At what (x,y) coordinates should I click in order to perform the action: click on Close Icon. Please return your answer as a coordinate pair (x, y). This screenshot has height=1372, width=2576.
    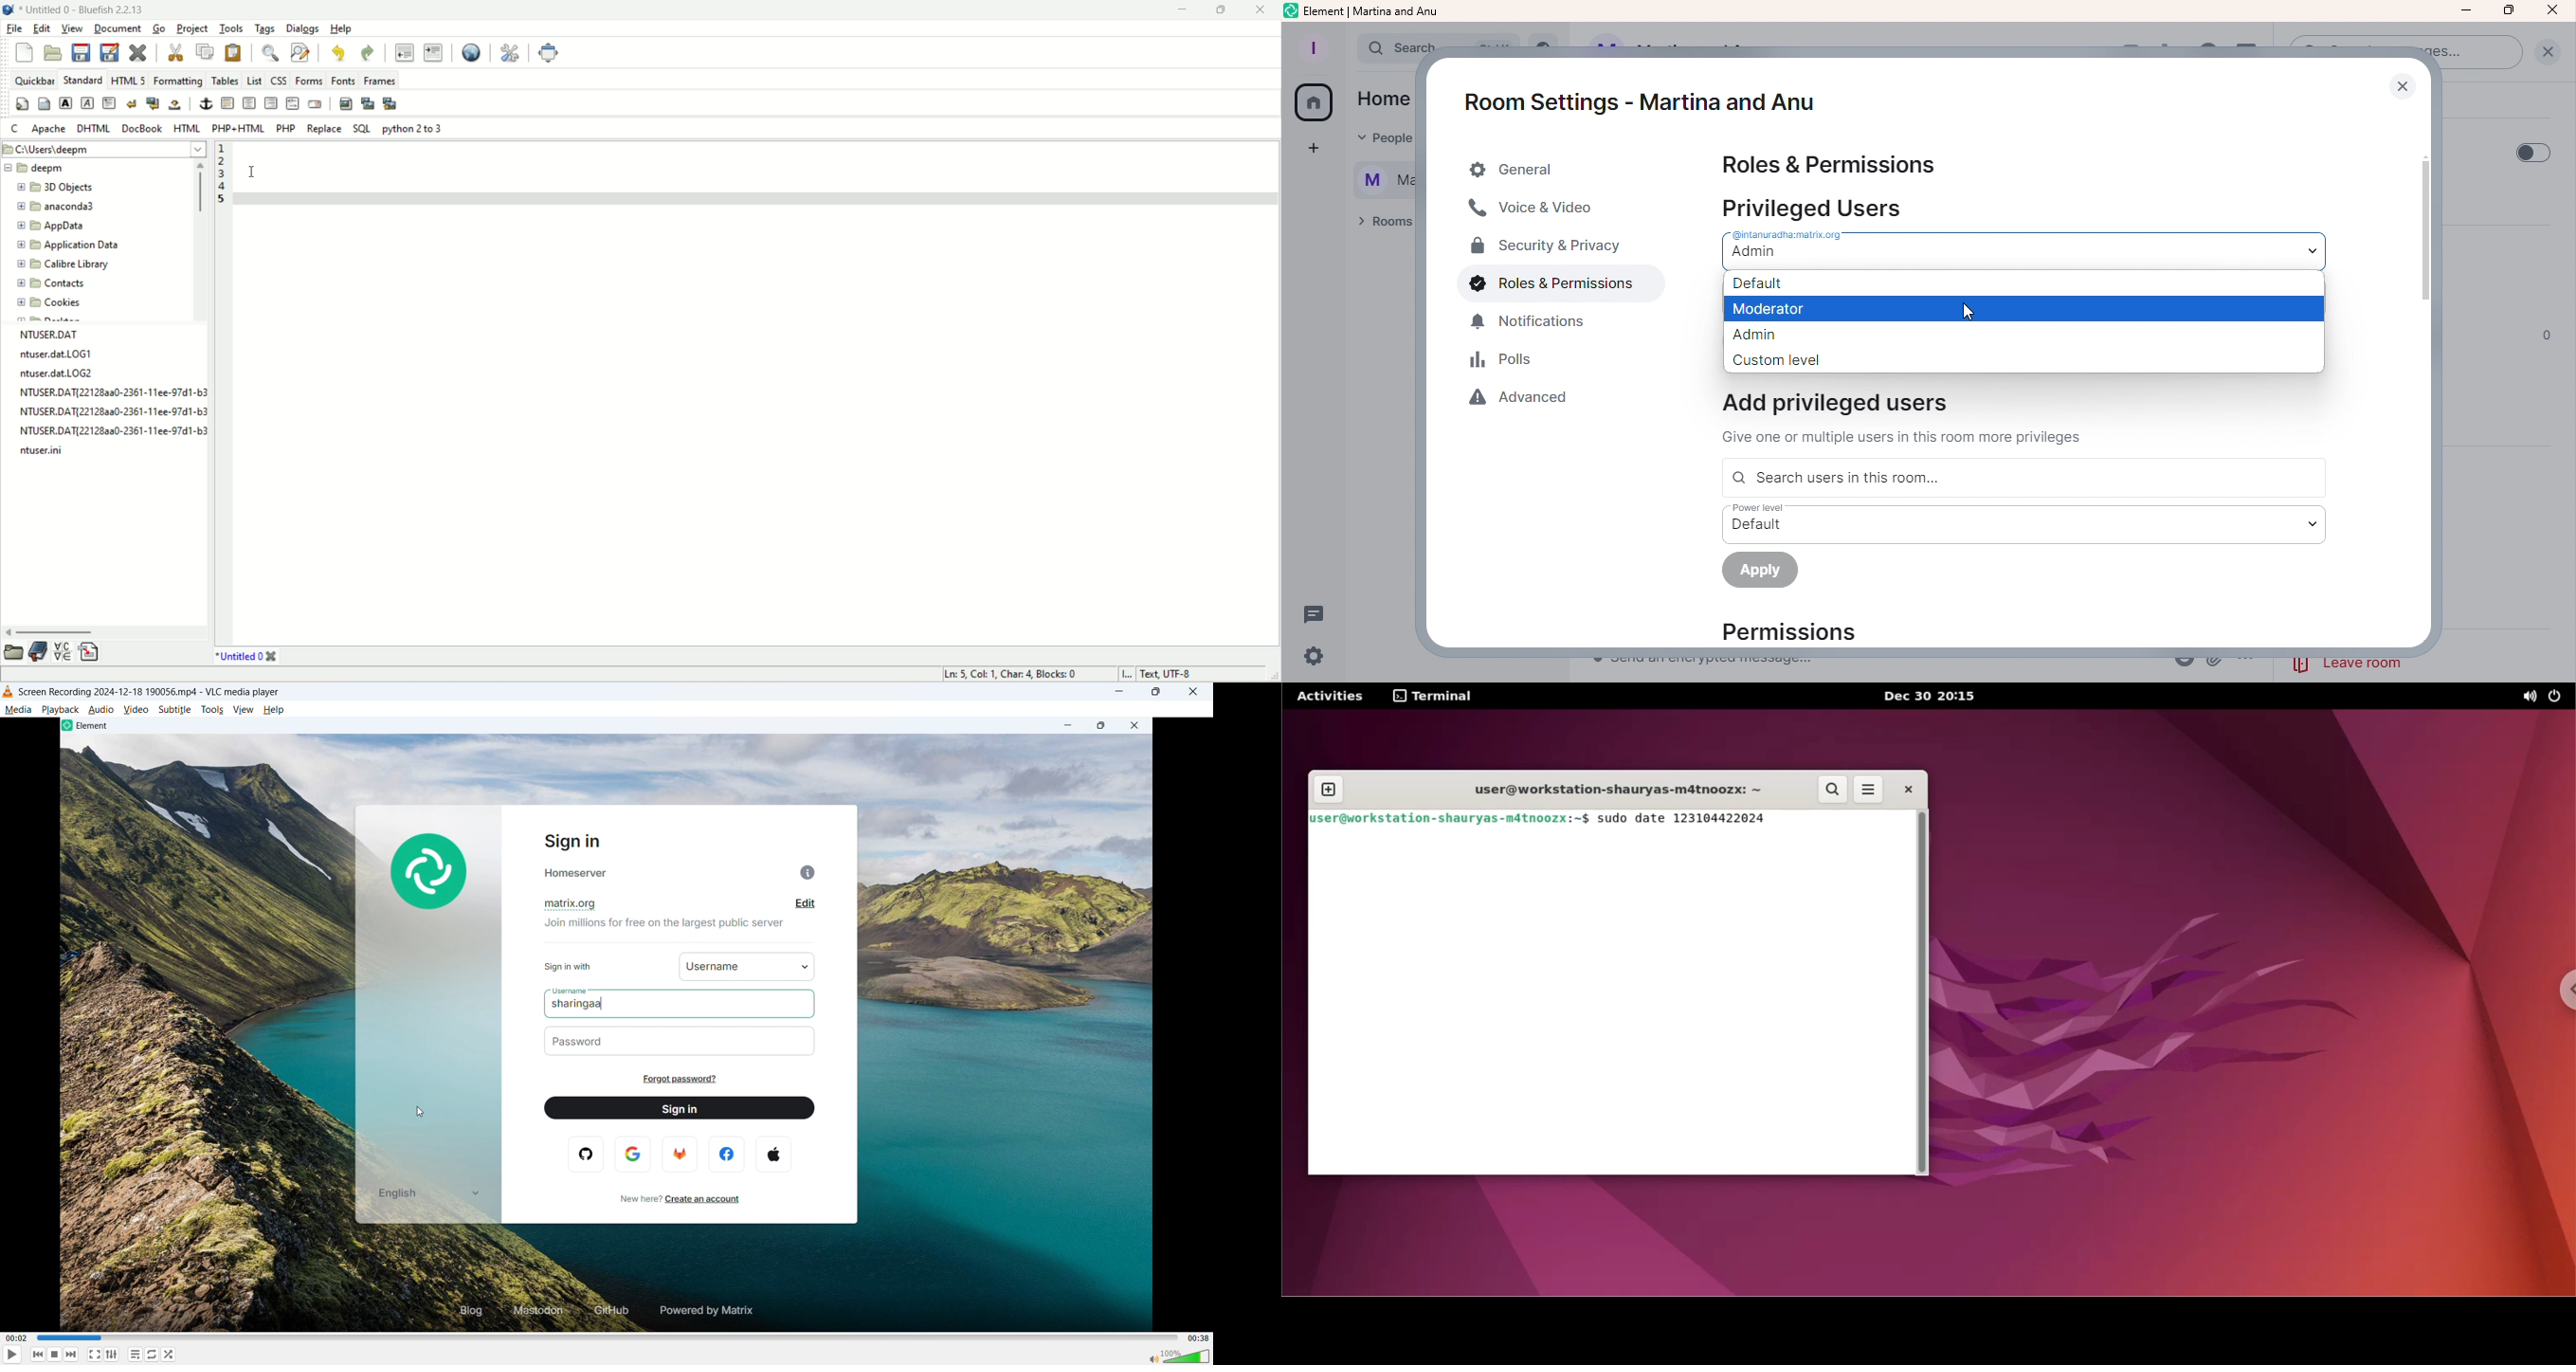
    Looking at the image, I should click on (2553, 11).